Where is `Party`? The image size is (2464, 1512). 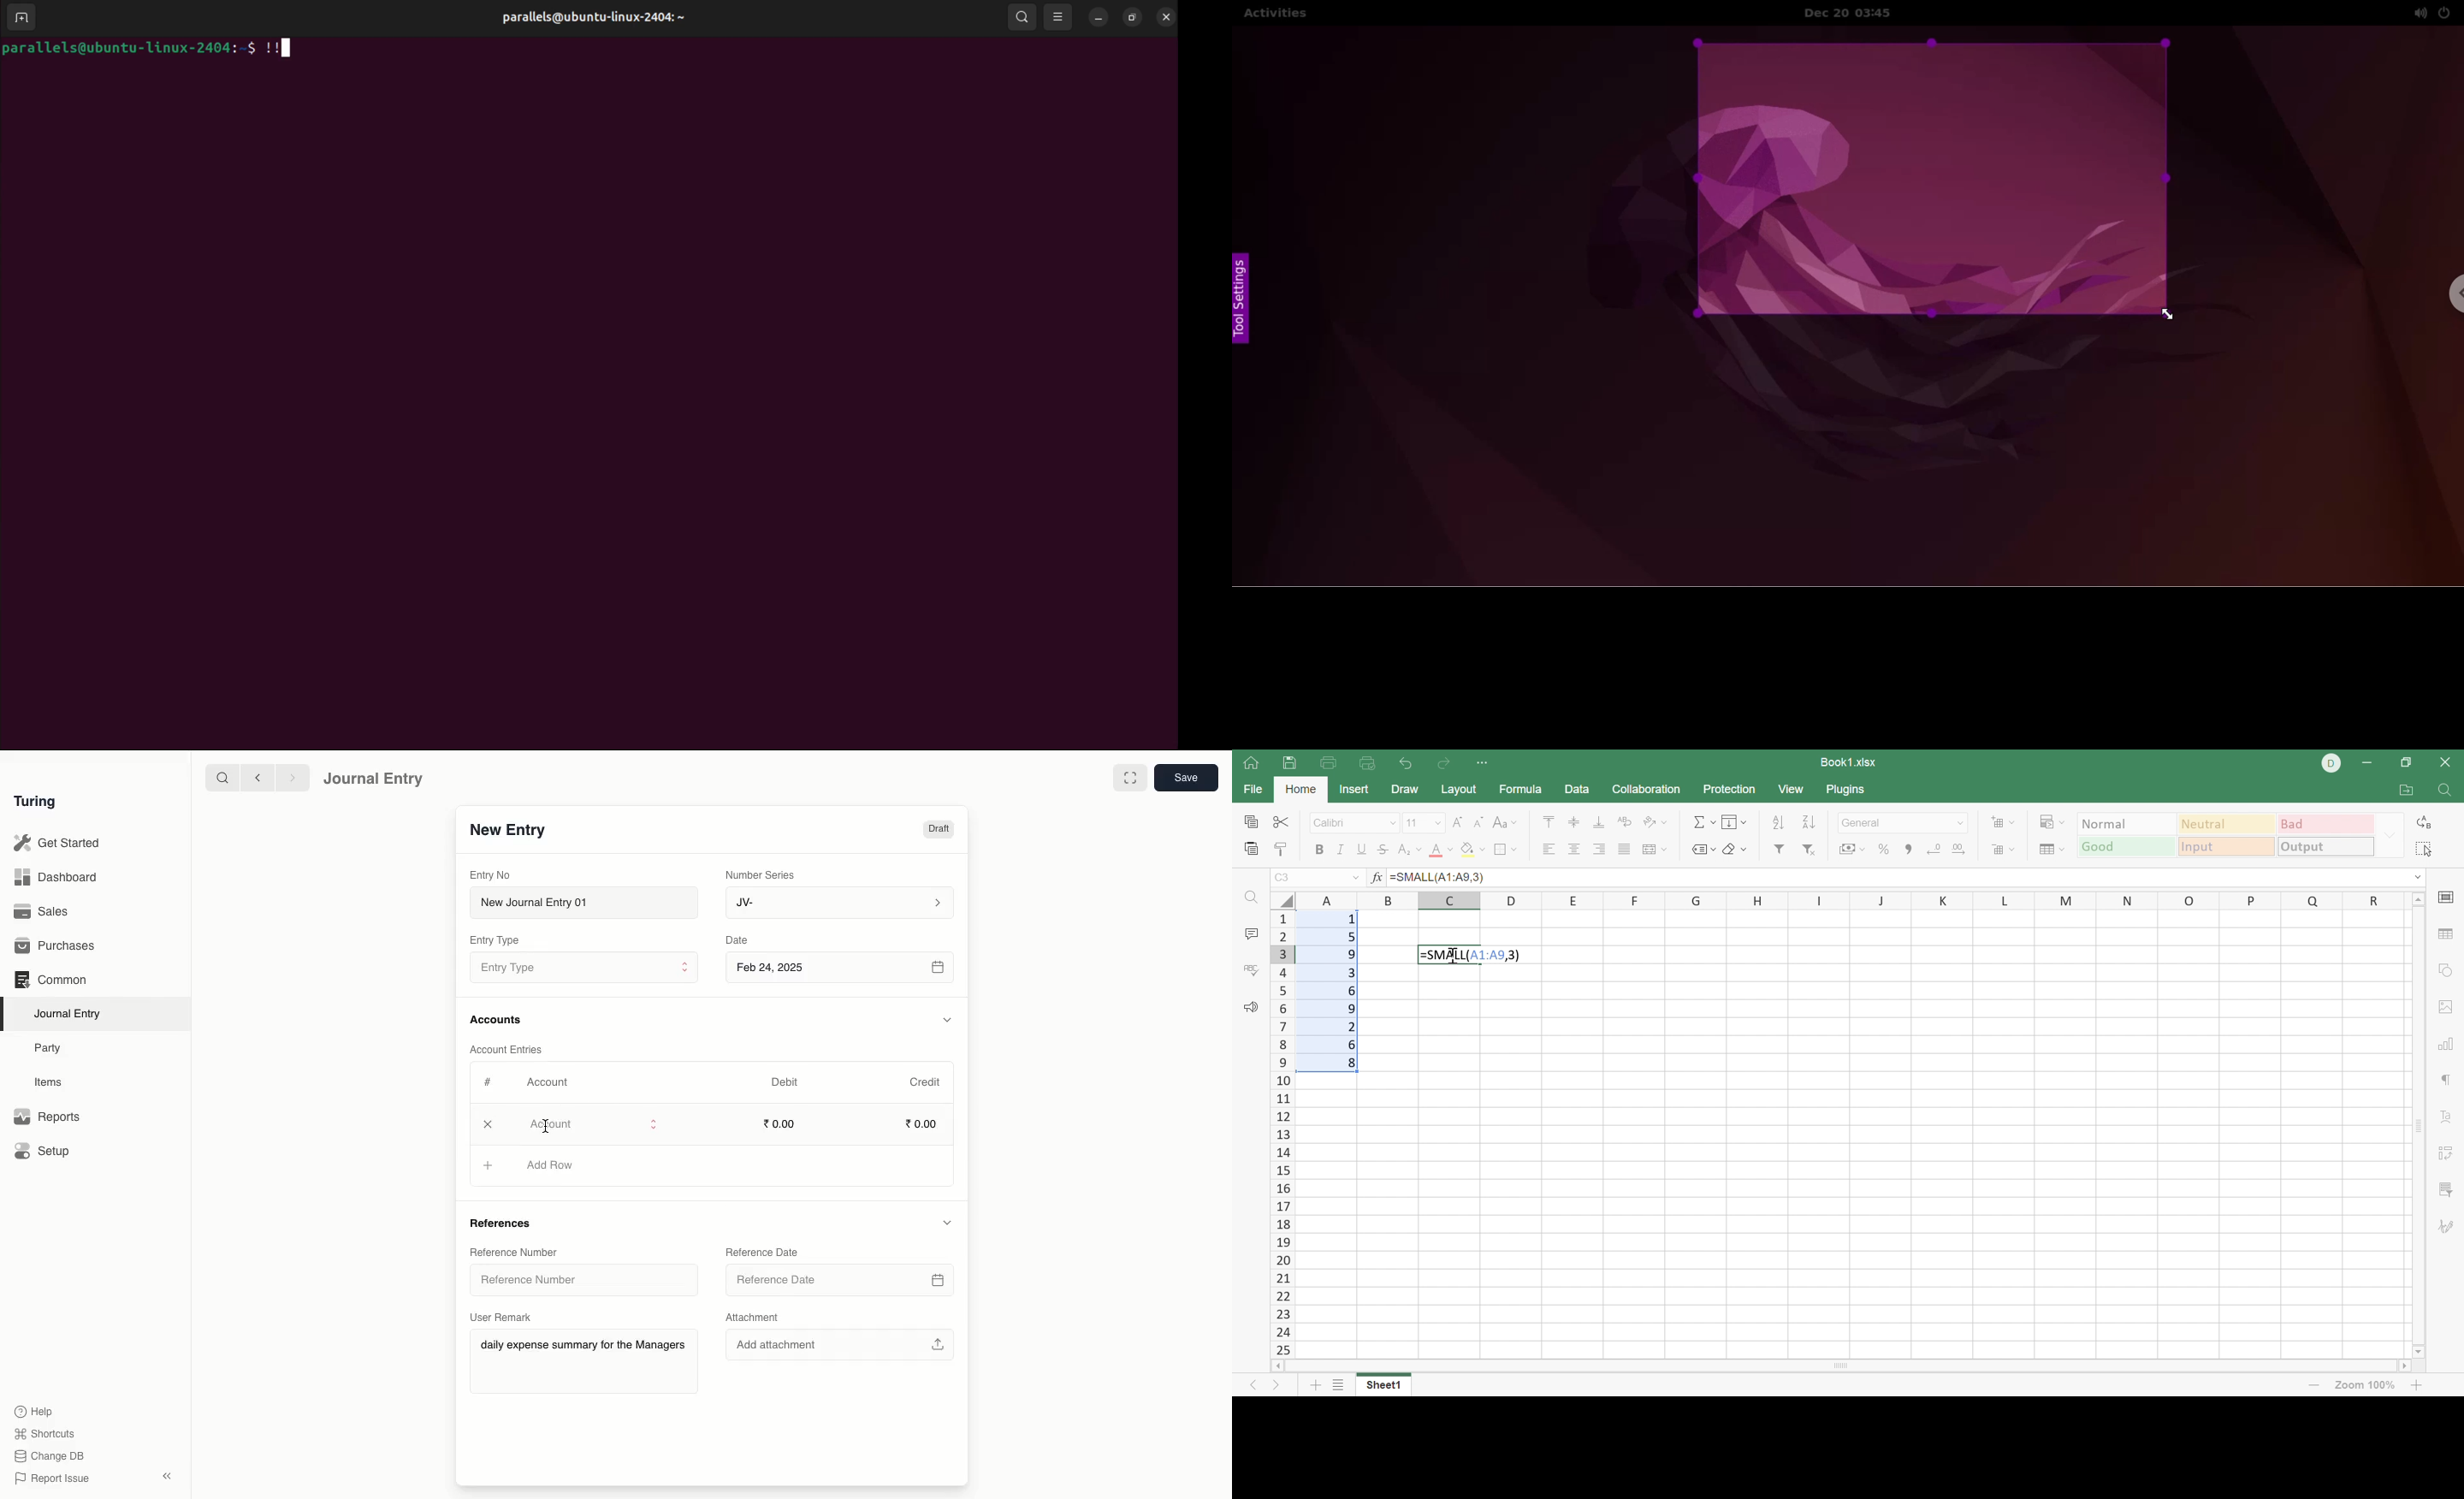
Party is located at coordinates (52, 1049).